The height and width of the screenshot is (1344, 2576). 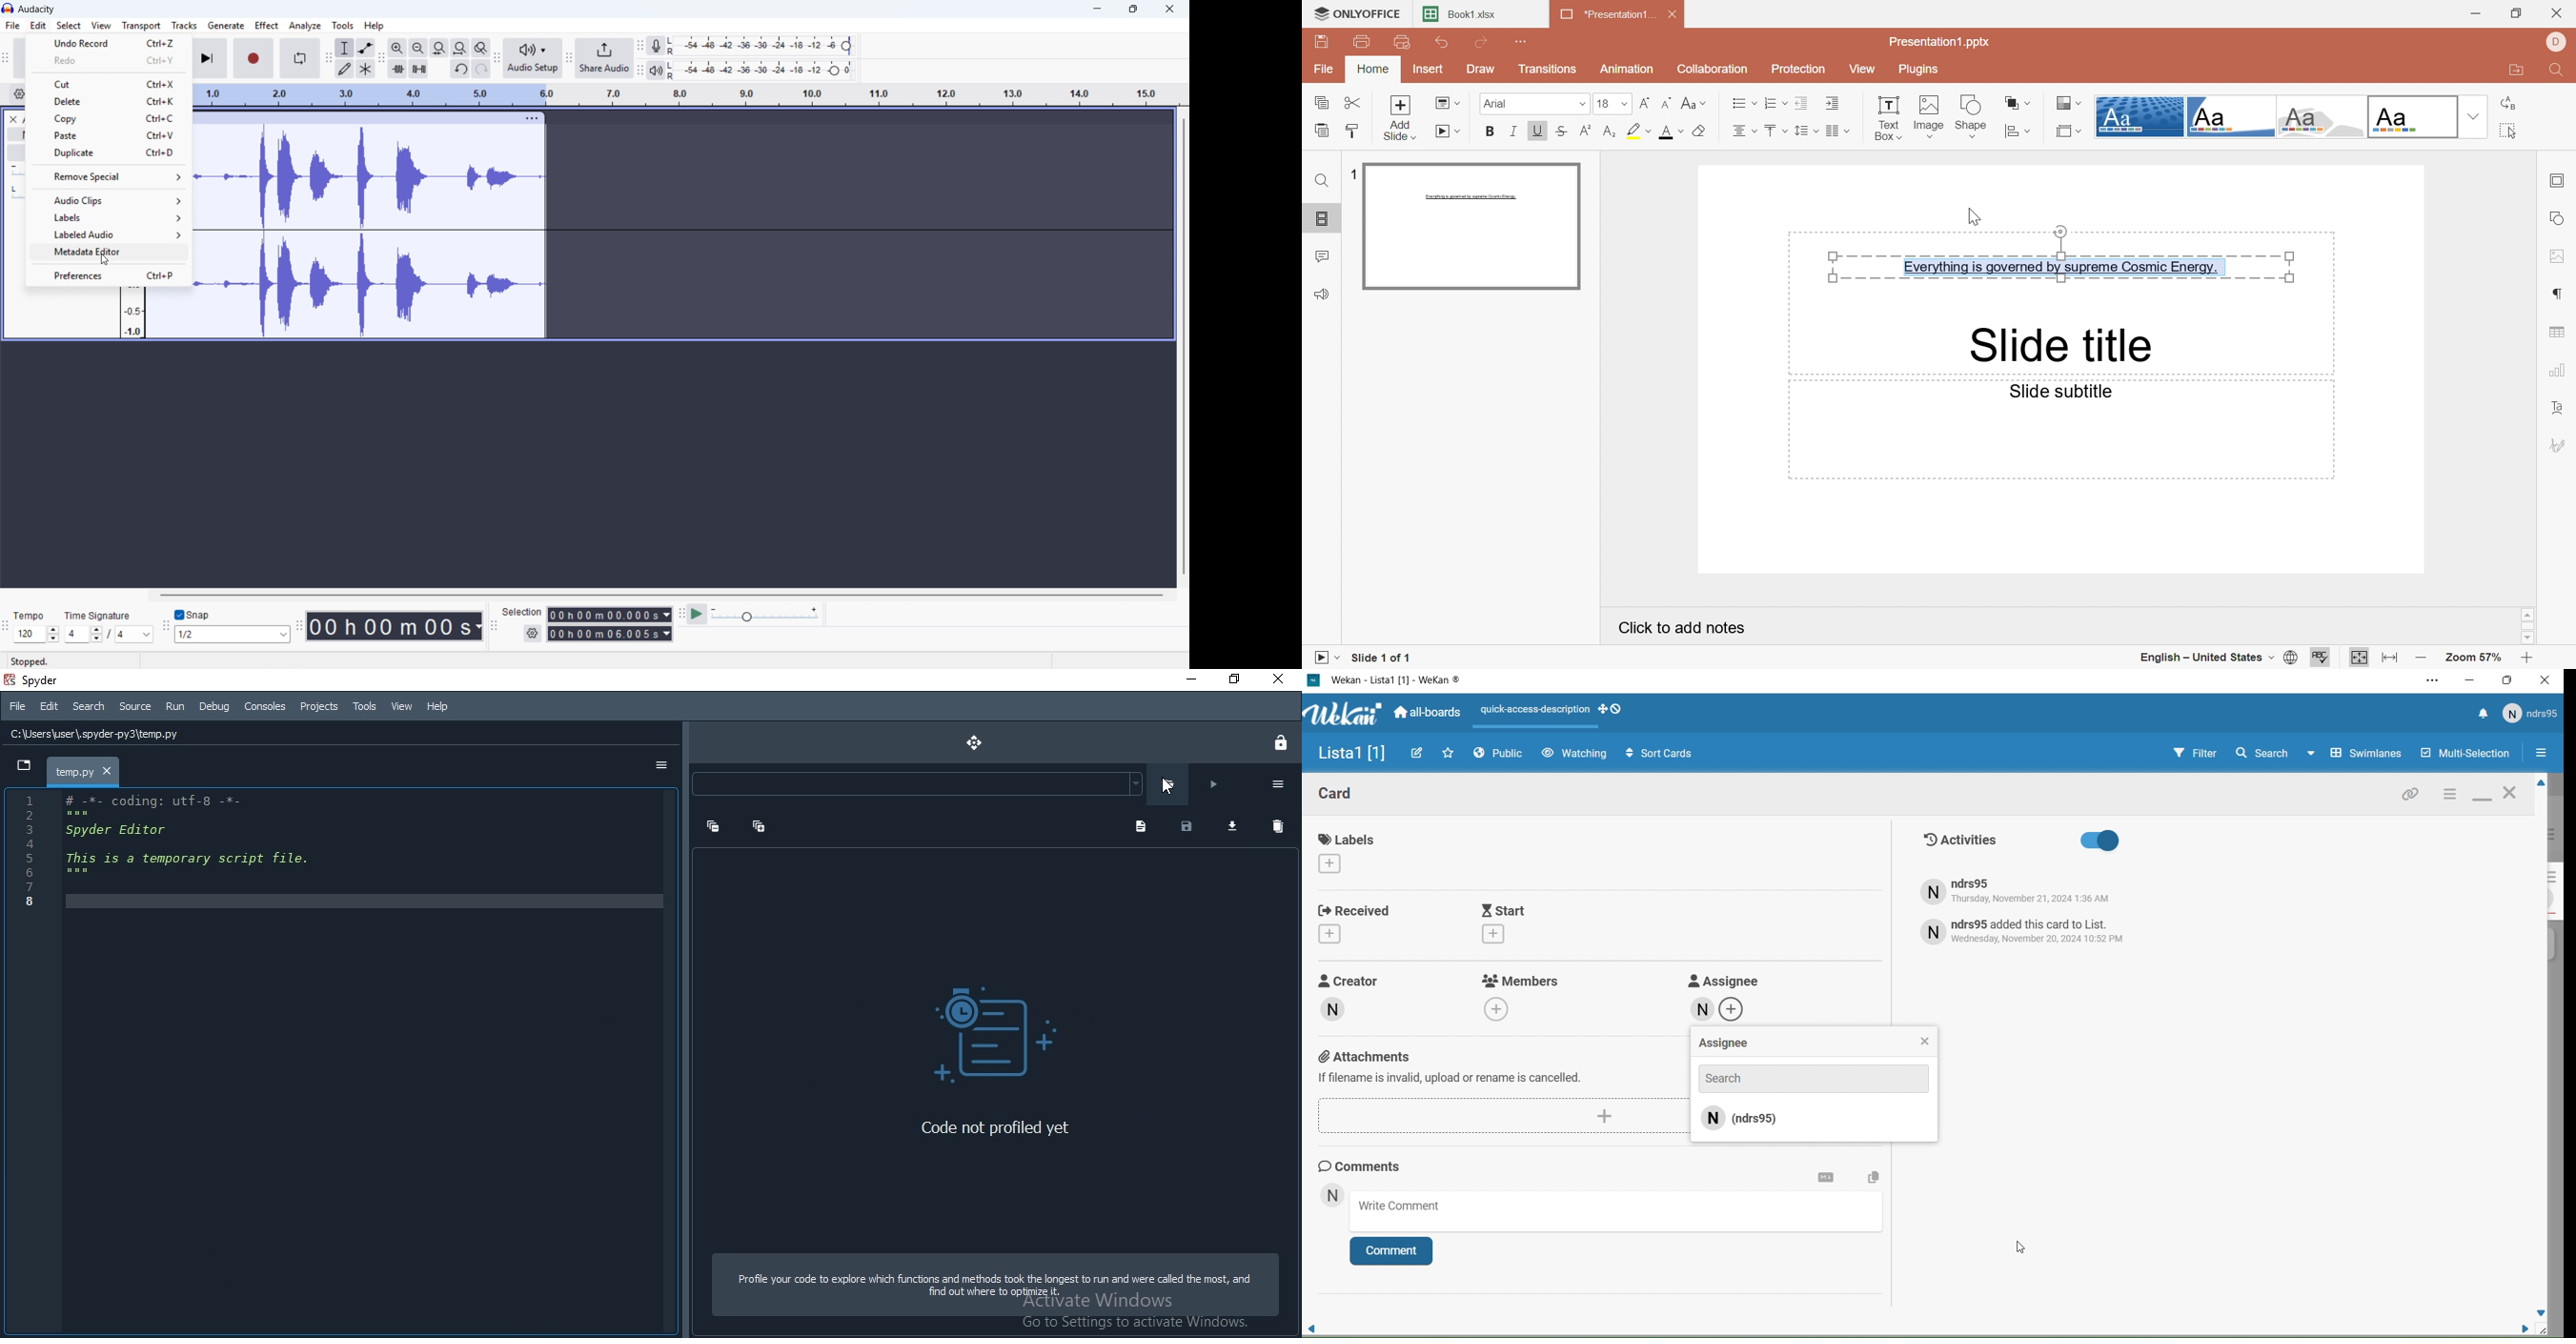 What do you see at coordinates (1322, 179) in the screenshot?
I see `Find` at bounding box center [1322, 179].